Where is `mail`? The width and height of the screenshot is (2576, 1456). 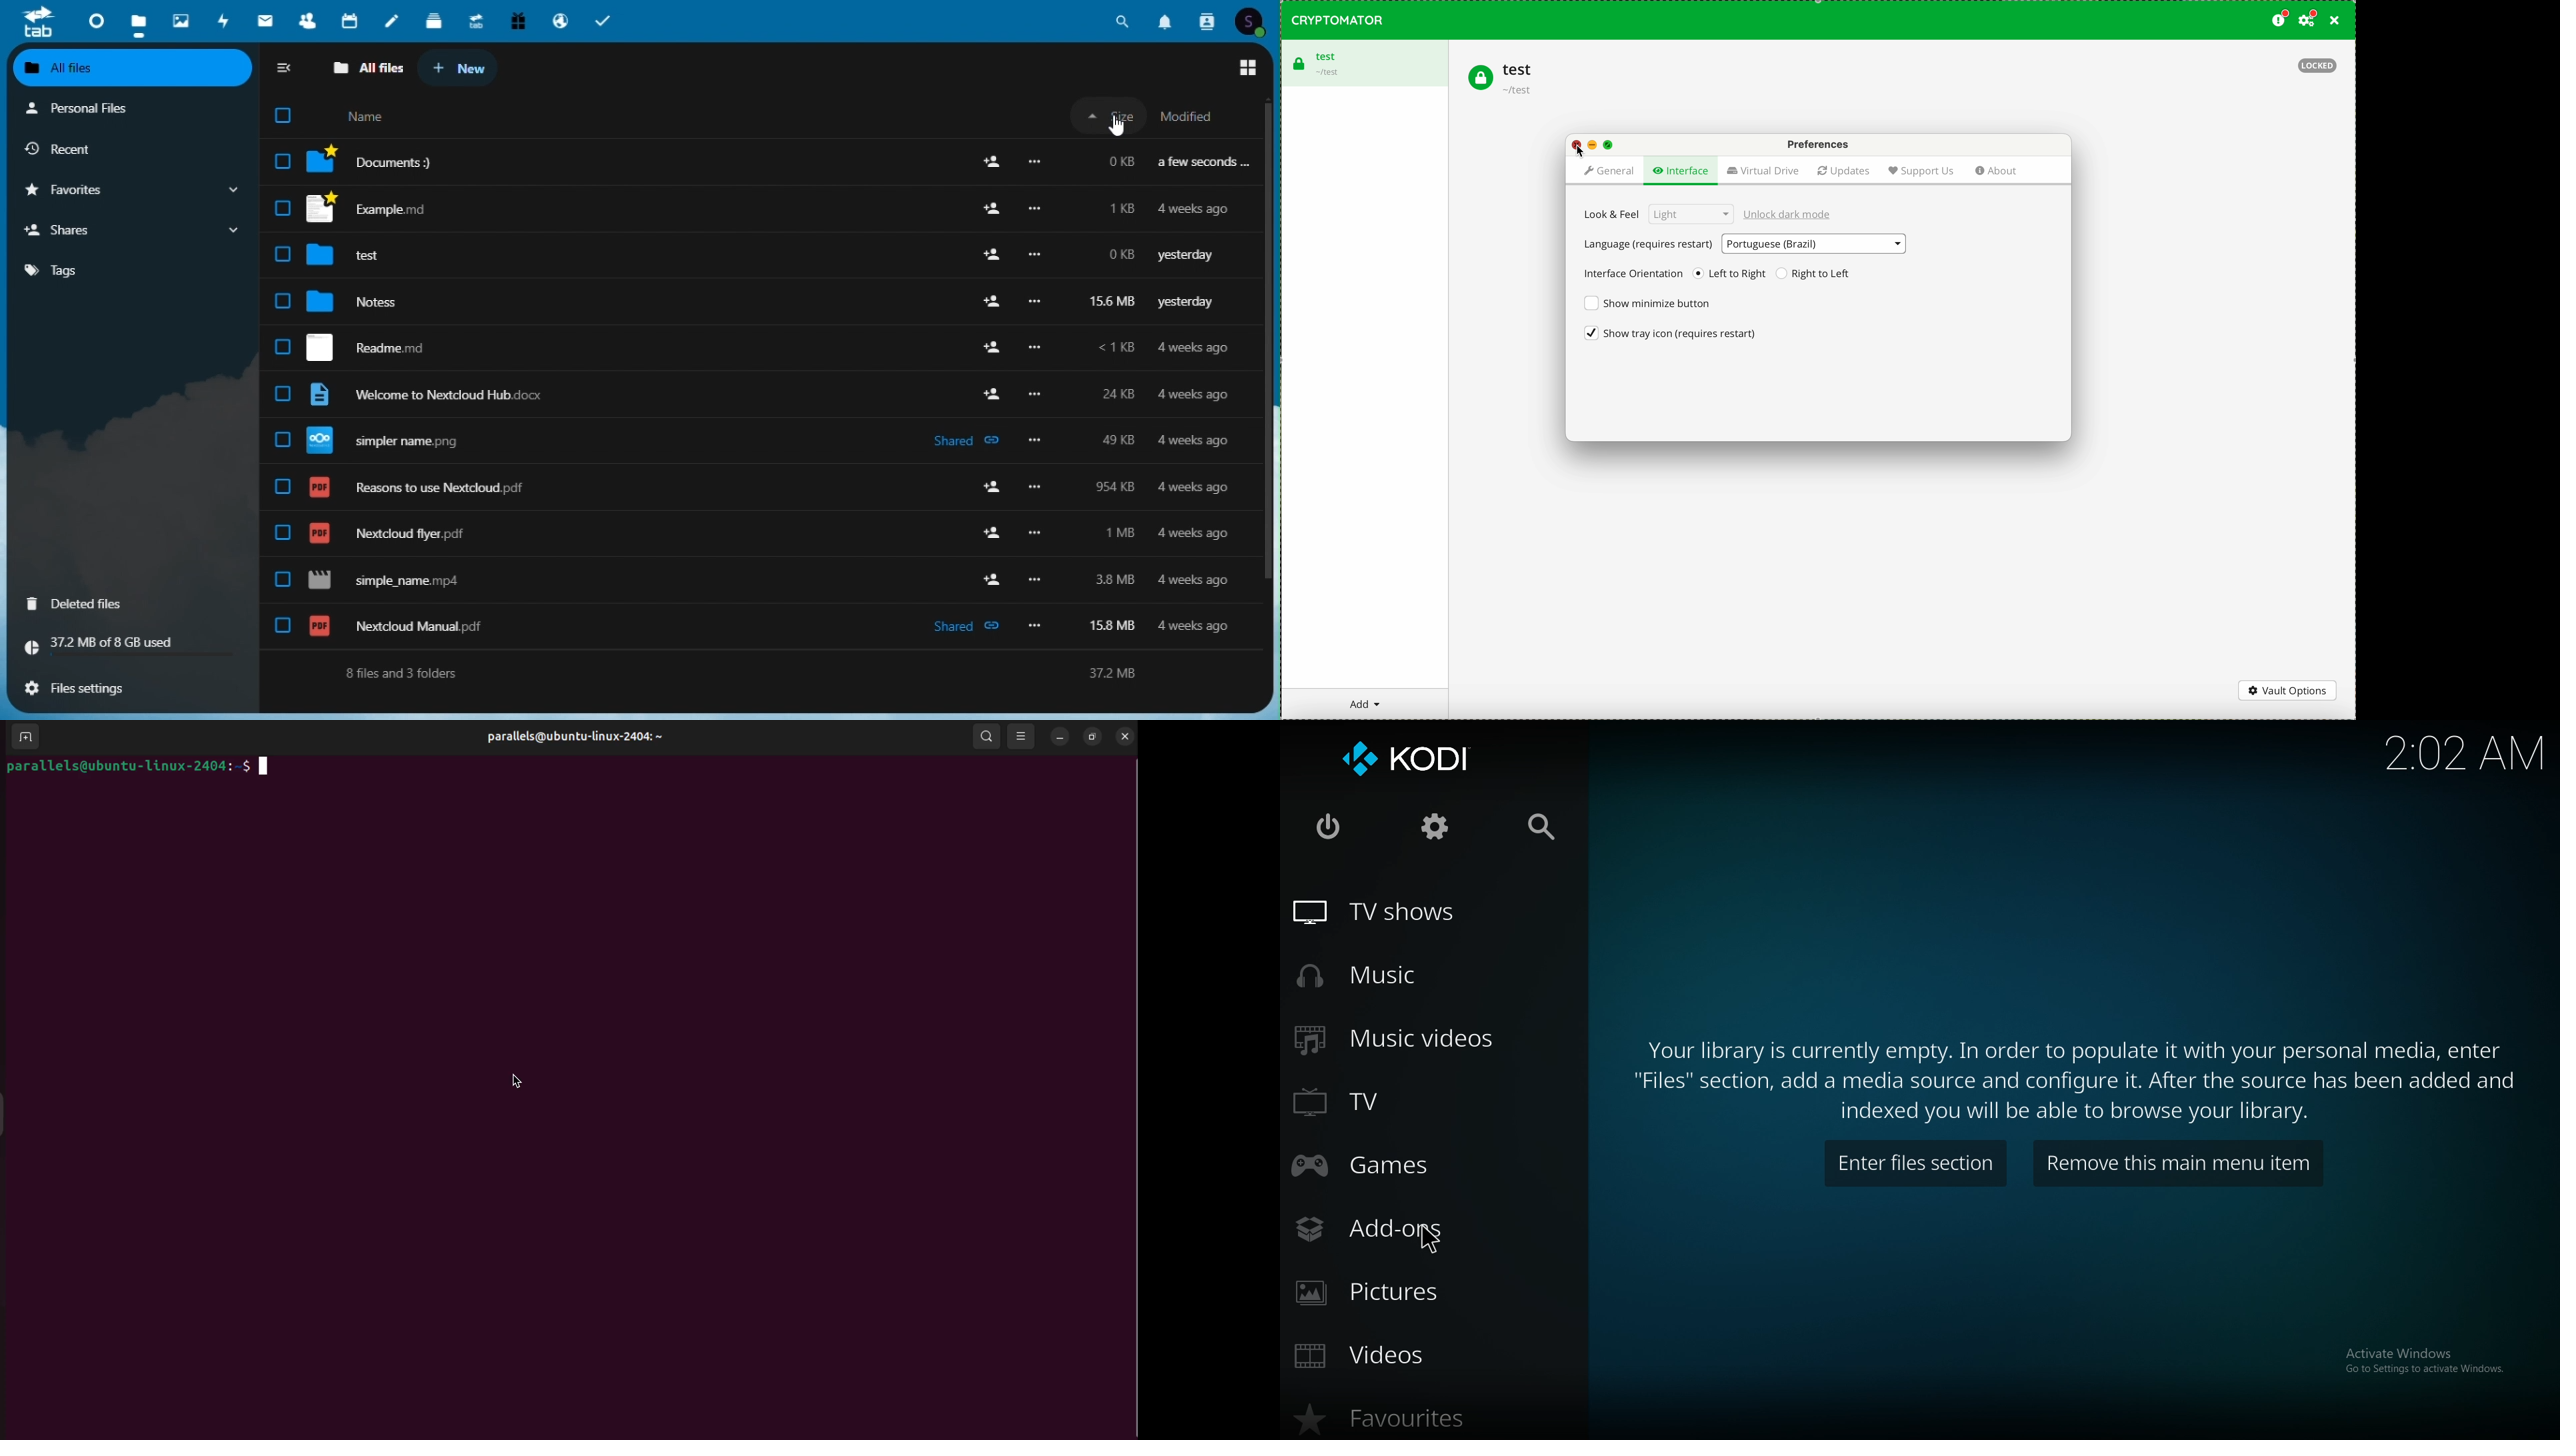 mail is located at coordinates (265, 20).